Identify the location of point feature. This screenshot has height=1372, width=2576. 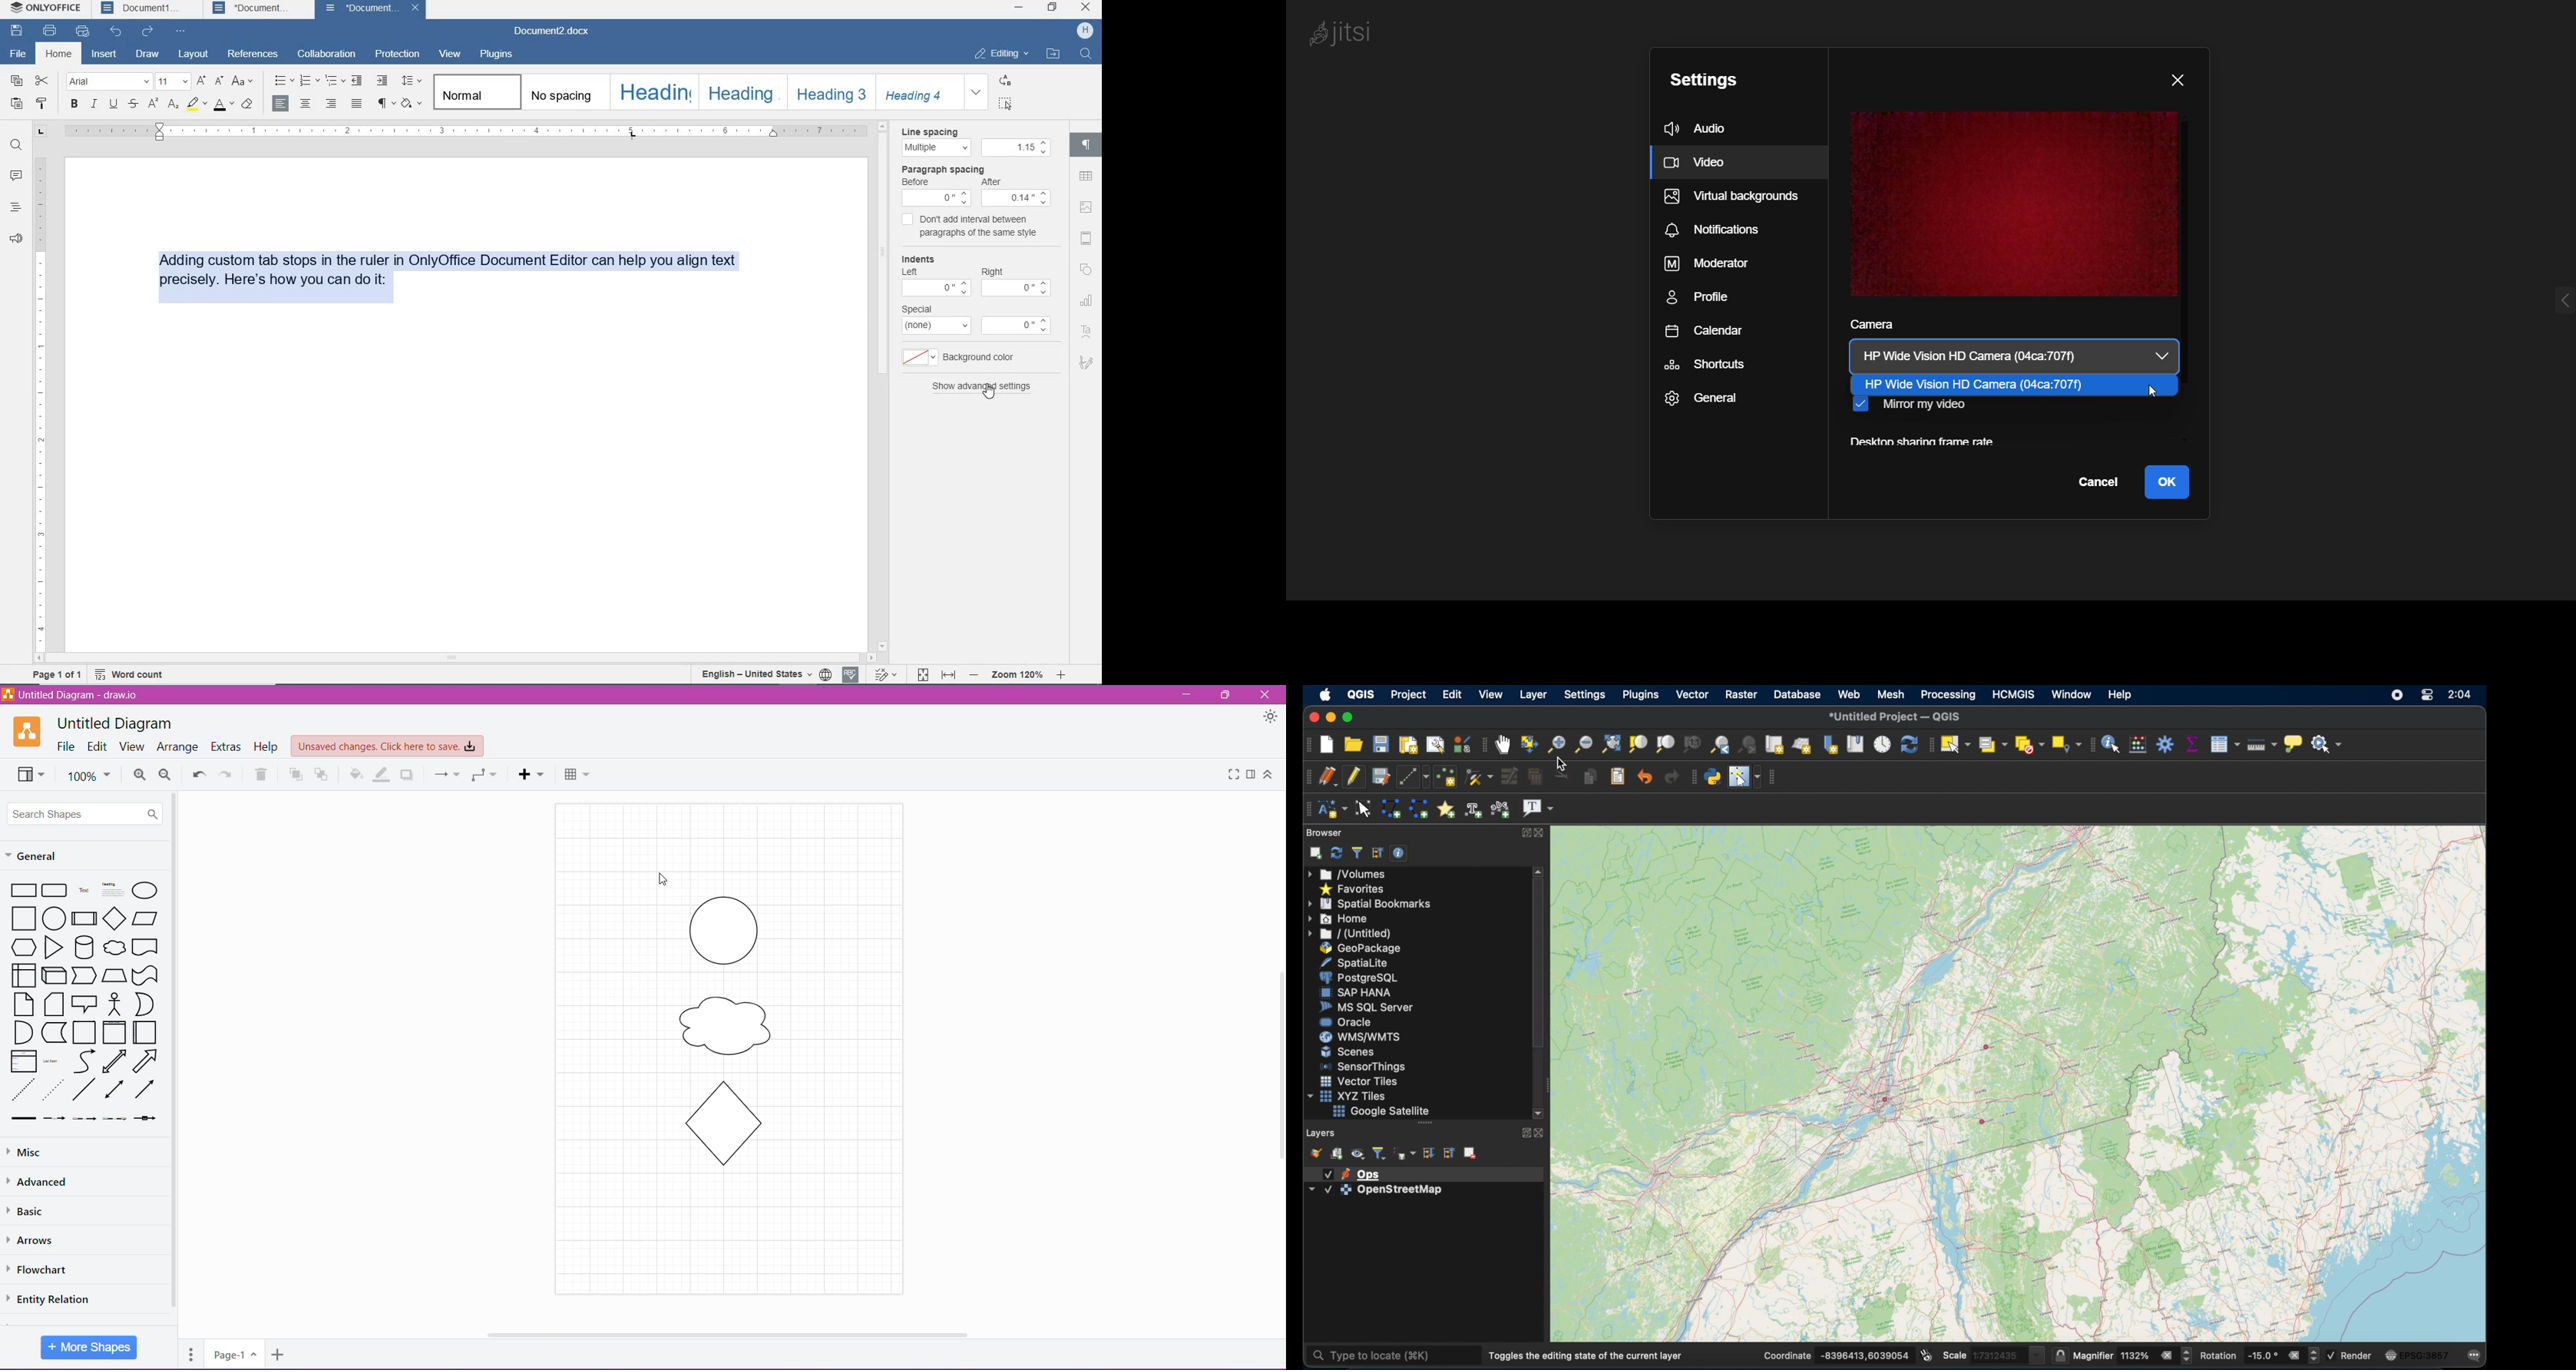
(1885, 1099).